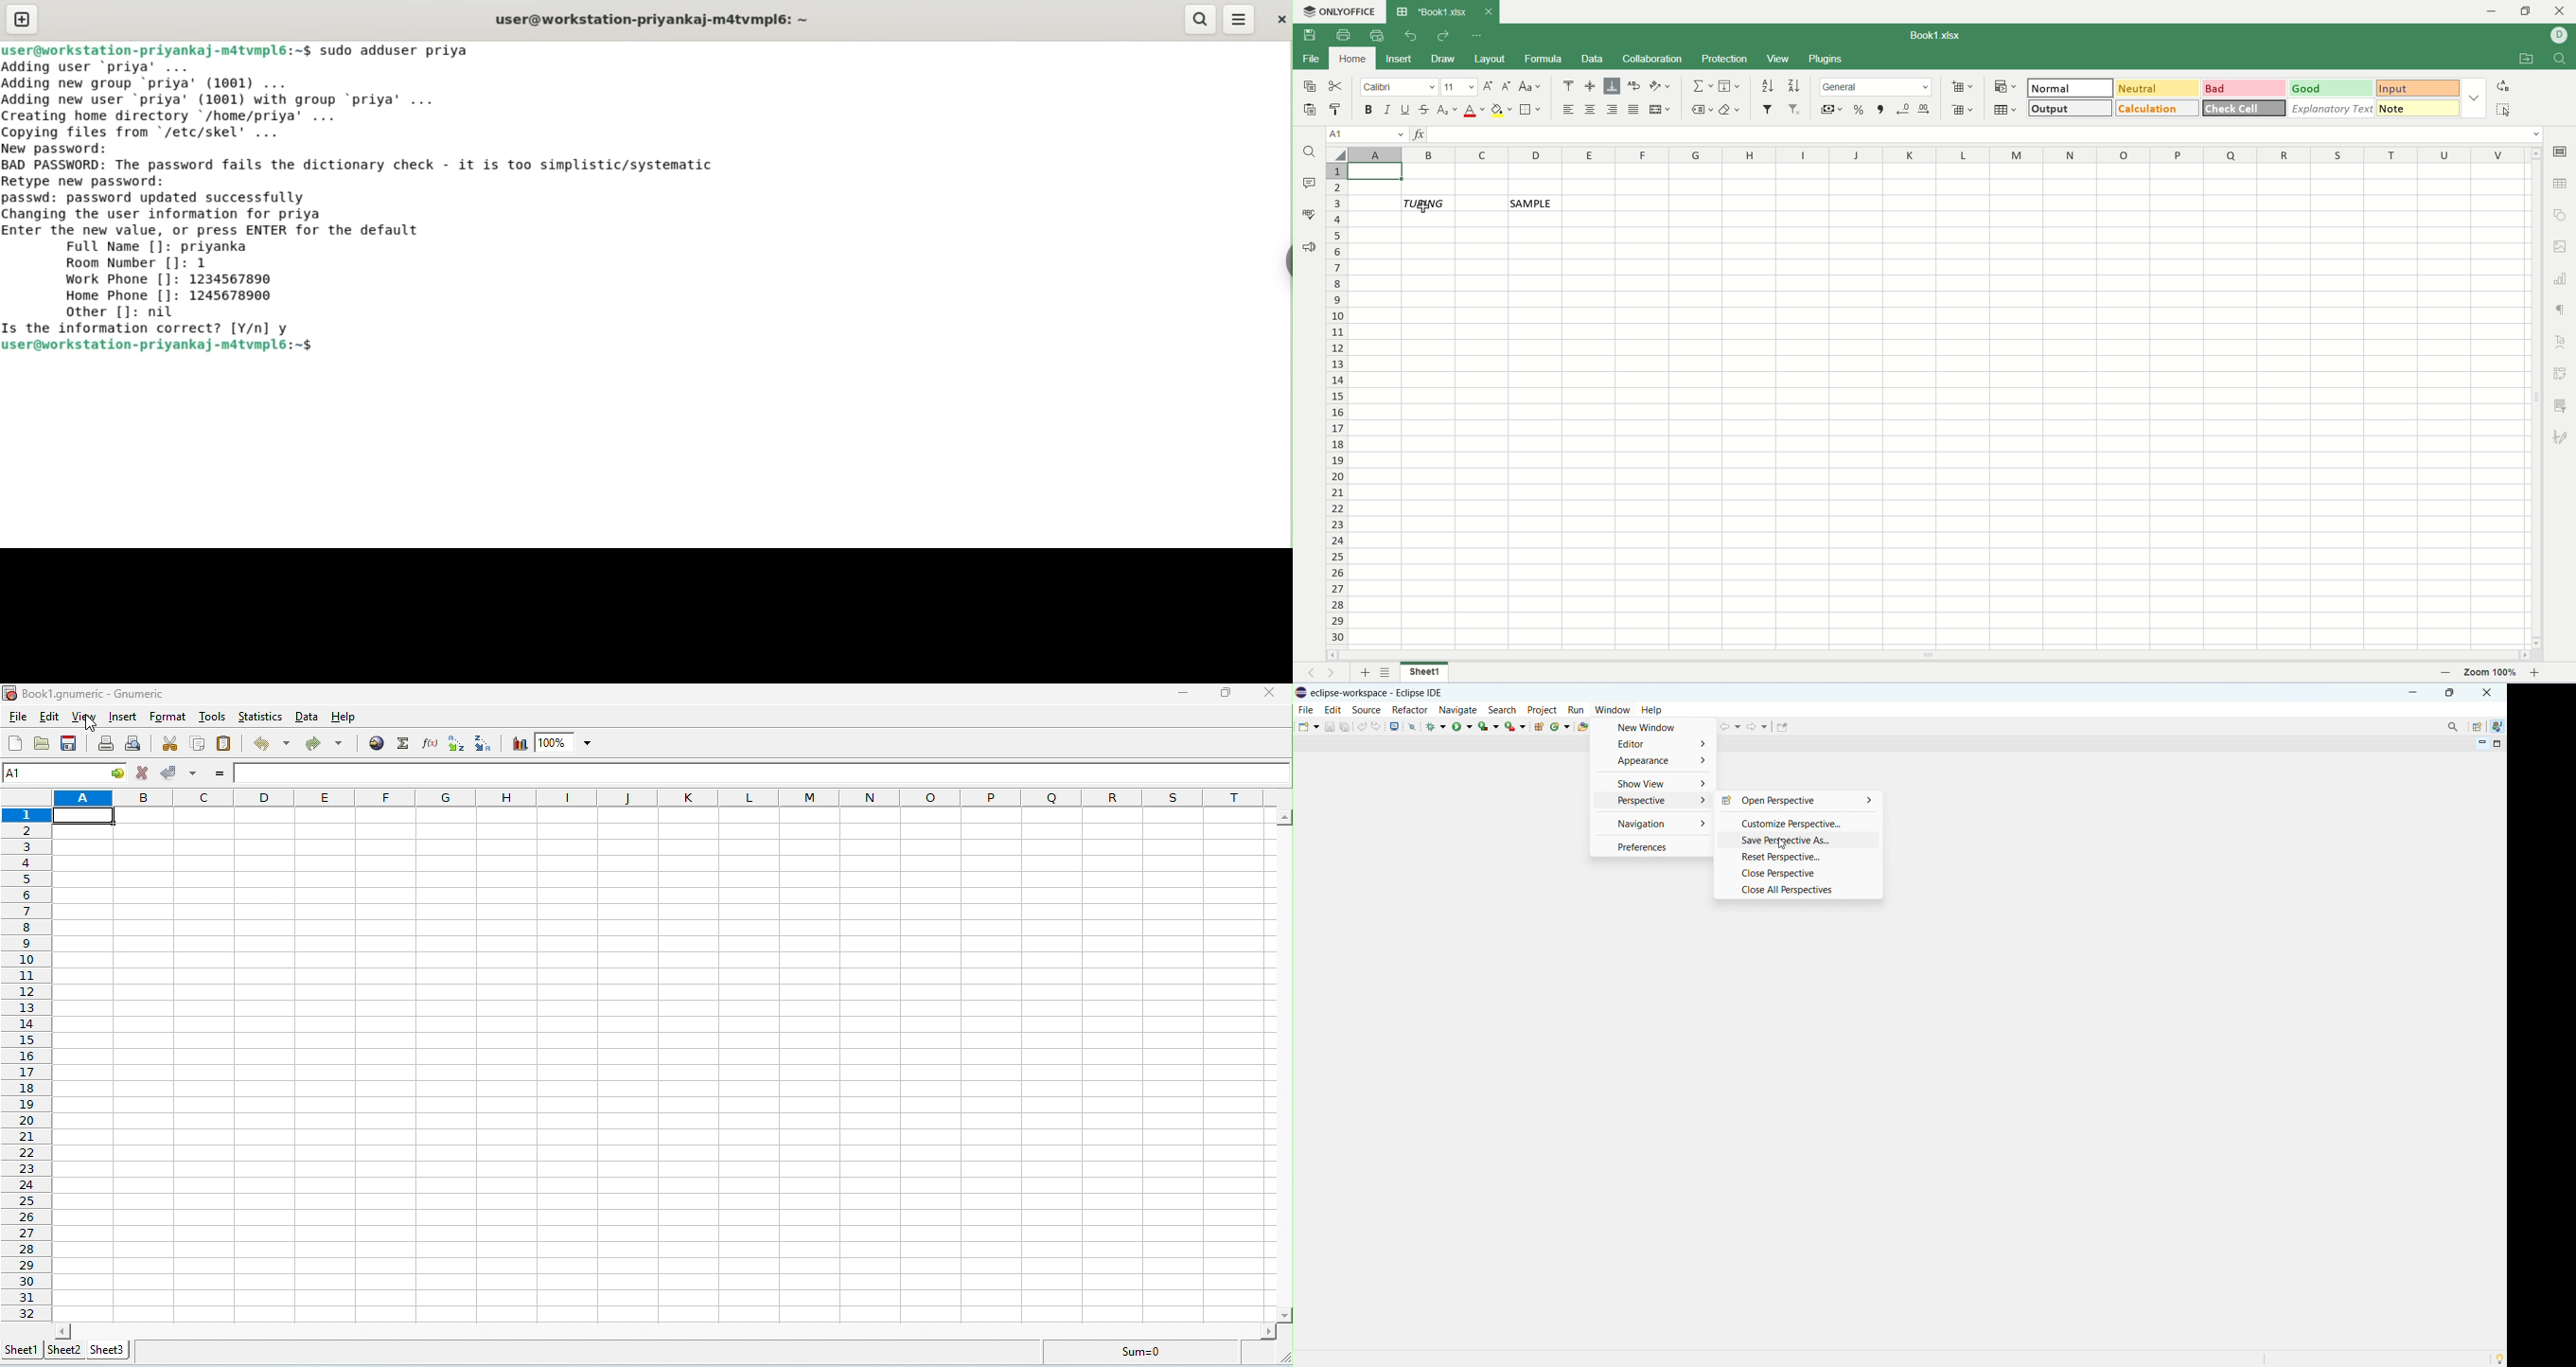 The width and height of the screenshot is (2576, 1372). What do you see at coordinates (1533, 110) in the screenshot?
I see `border` at bounding box center [1533, 110].